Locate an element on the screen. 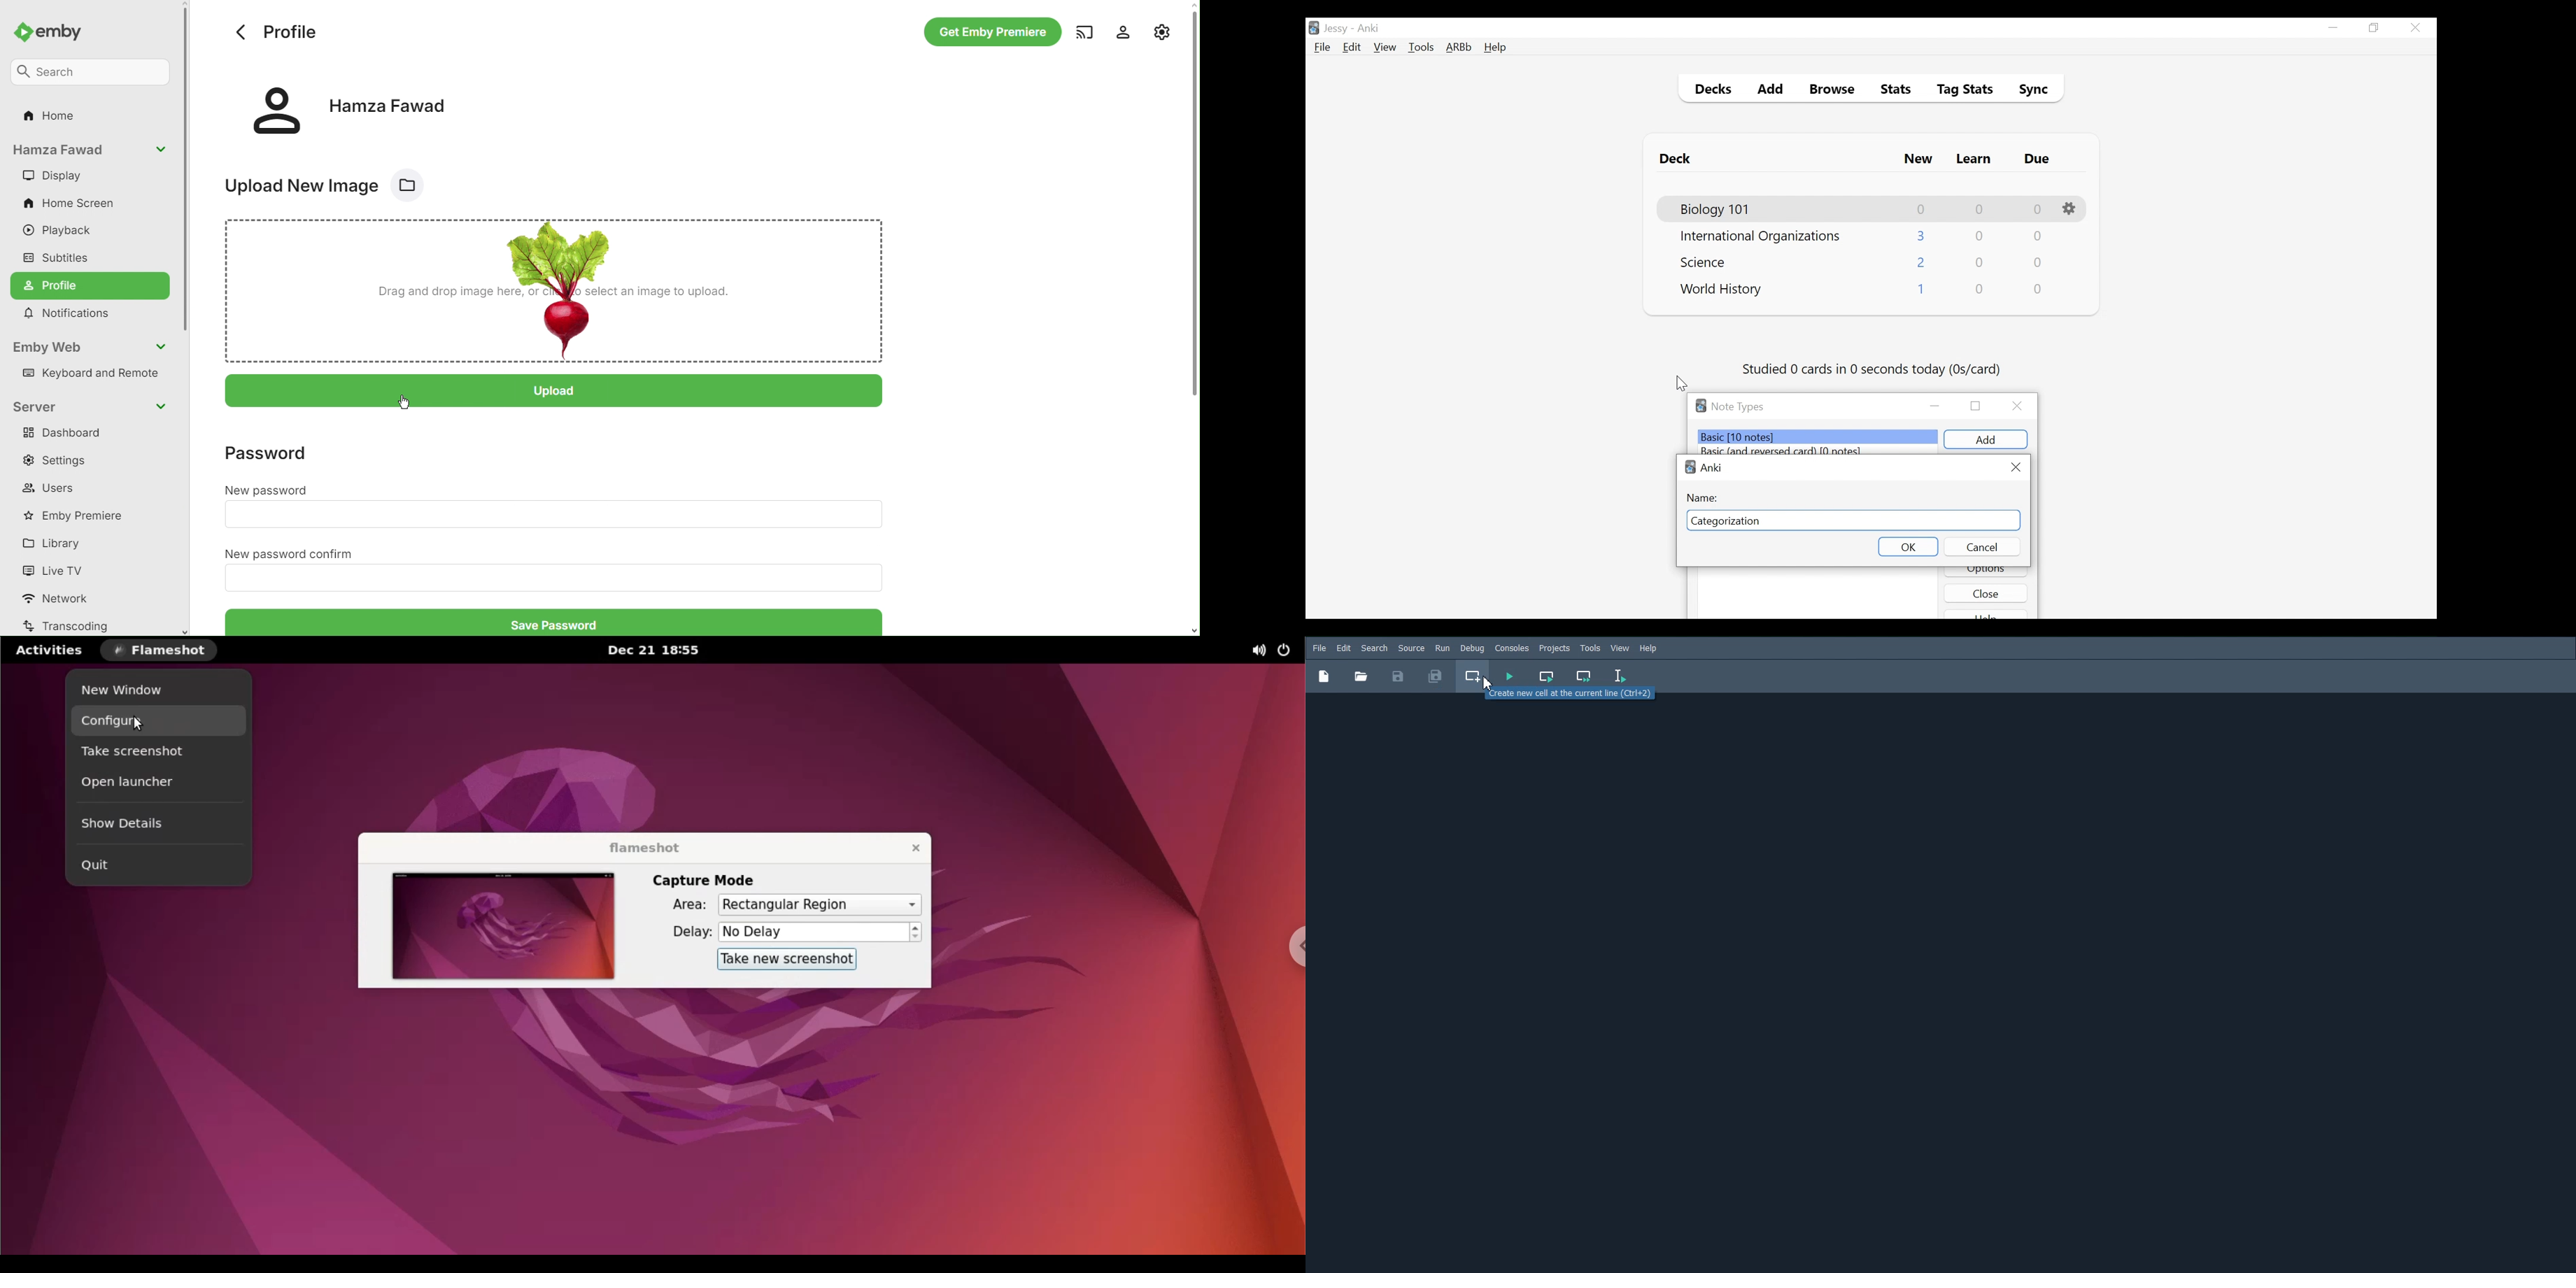  Upload is located at coordinates (559, 389).